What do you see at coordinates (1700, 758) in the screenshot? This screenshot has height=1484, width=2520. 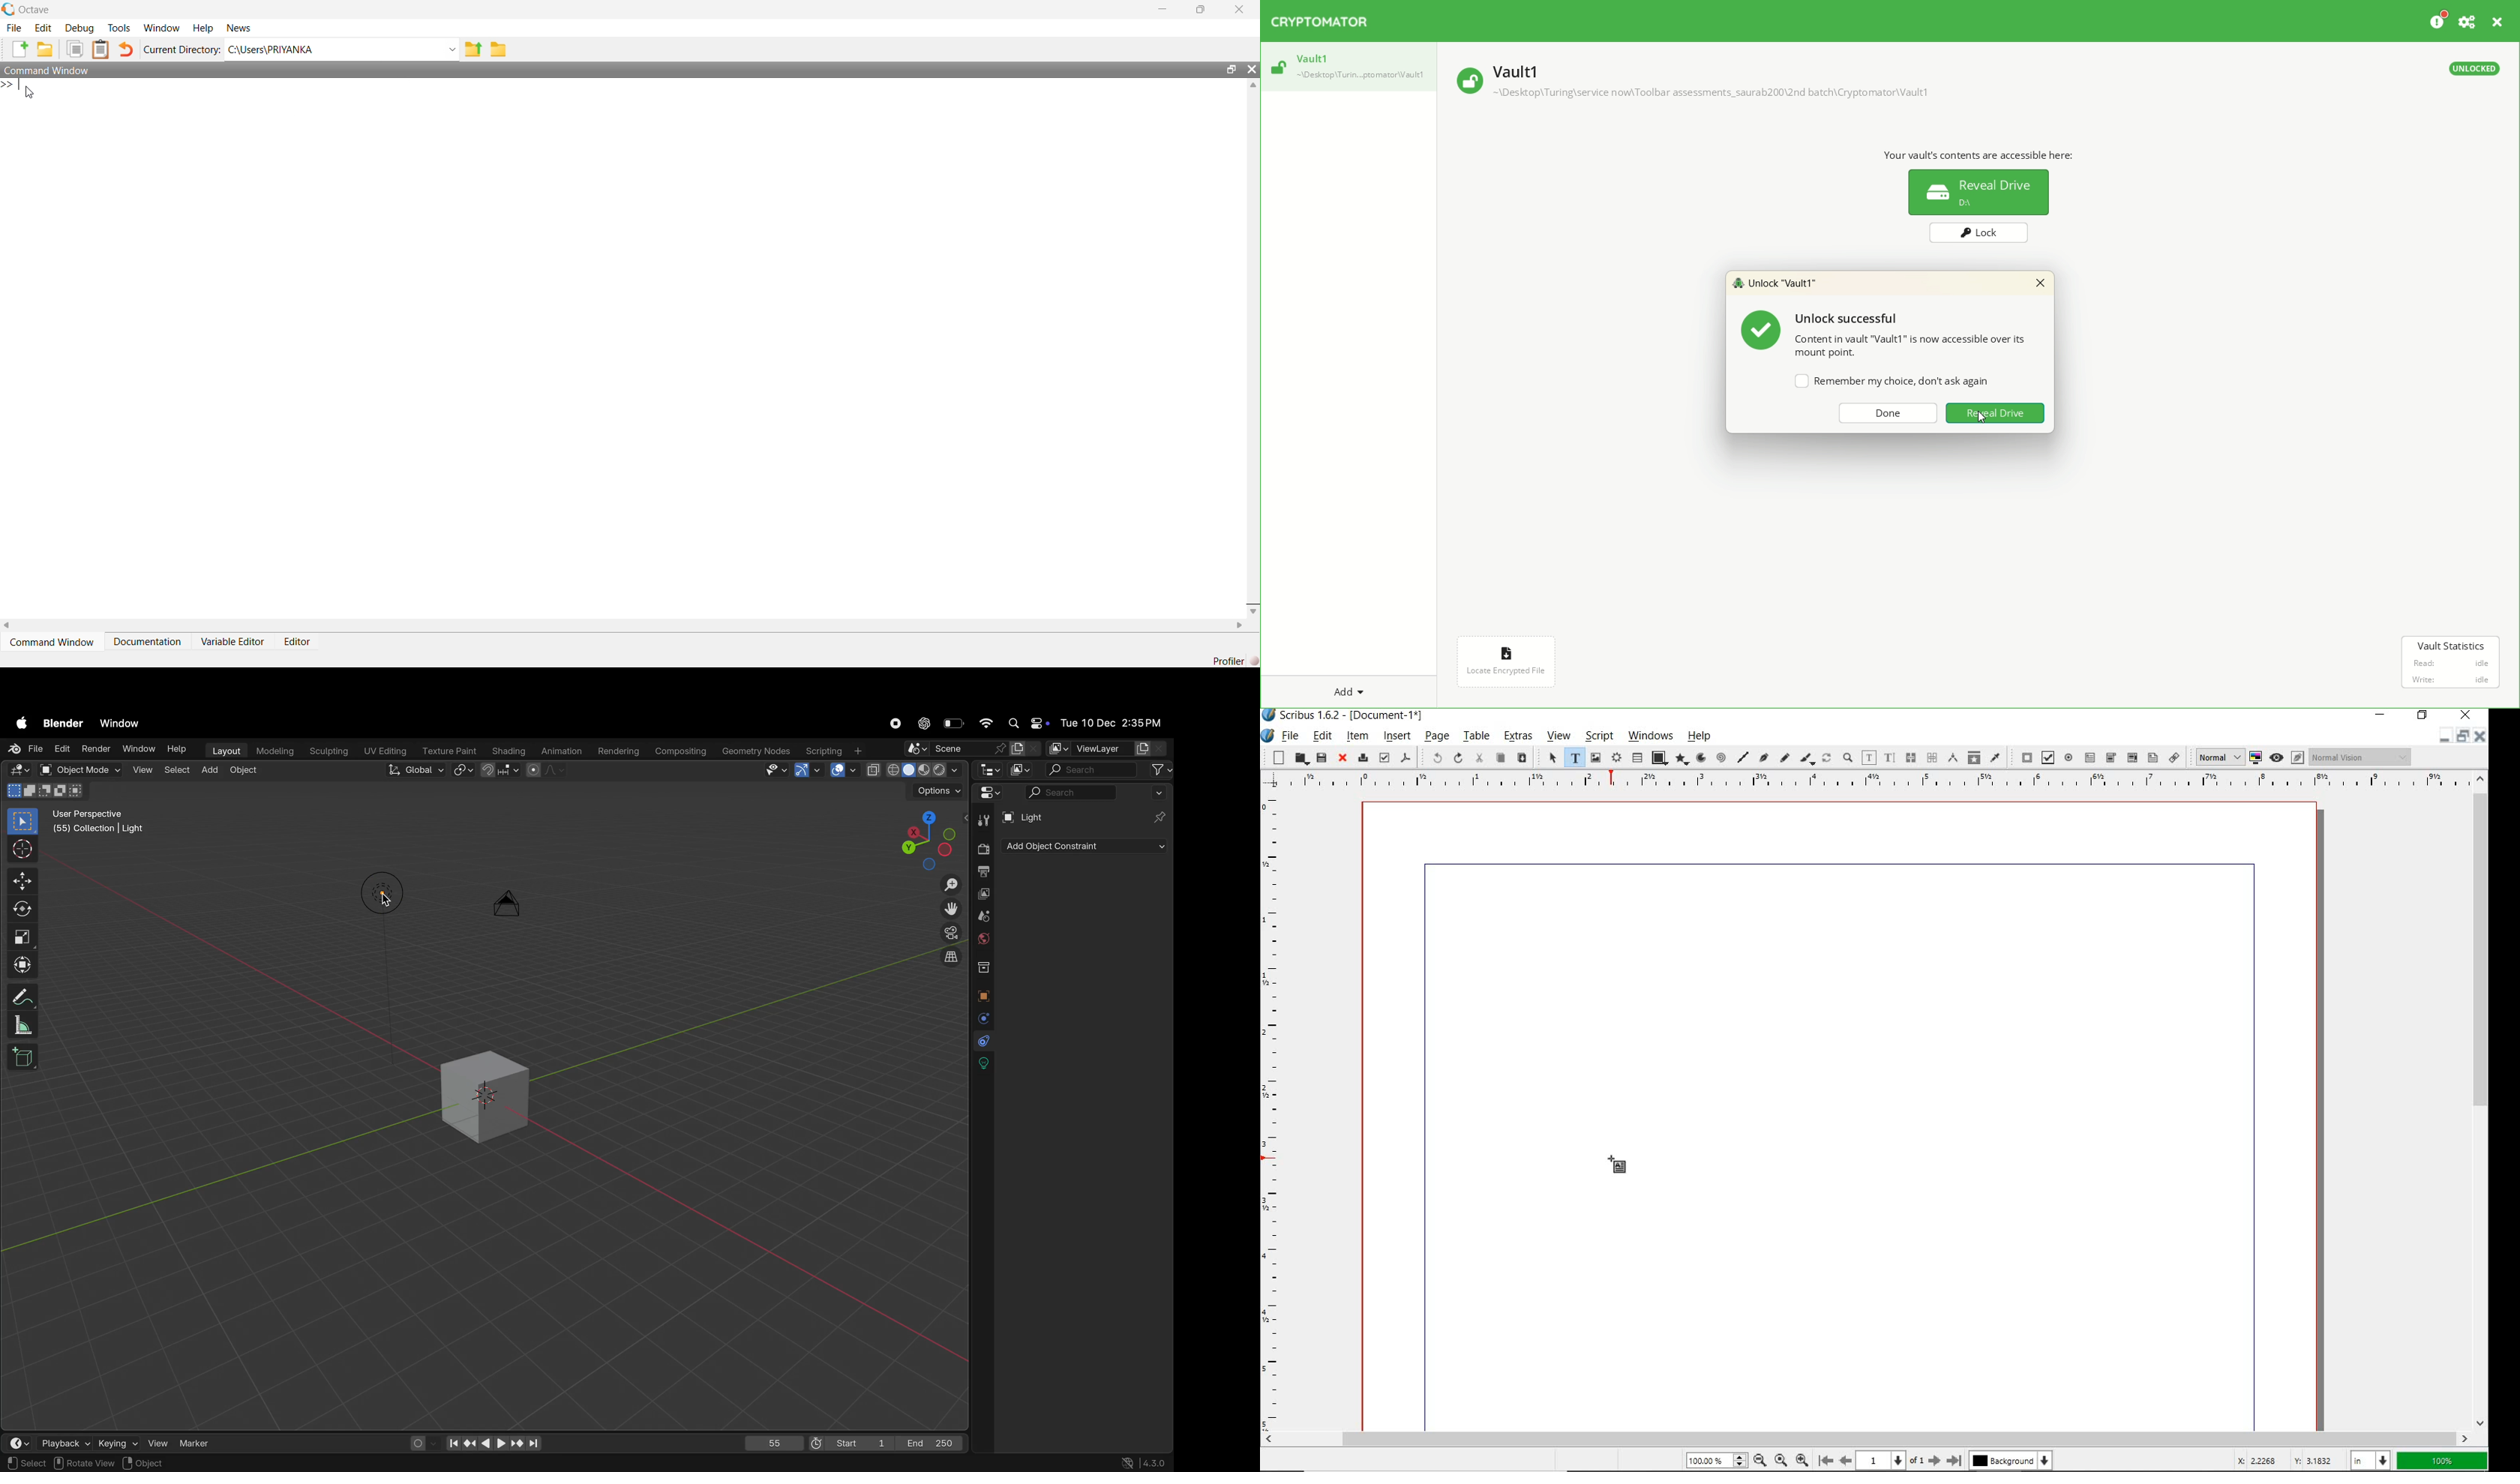 I see `arc` at bounding box center [1700, 758].